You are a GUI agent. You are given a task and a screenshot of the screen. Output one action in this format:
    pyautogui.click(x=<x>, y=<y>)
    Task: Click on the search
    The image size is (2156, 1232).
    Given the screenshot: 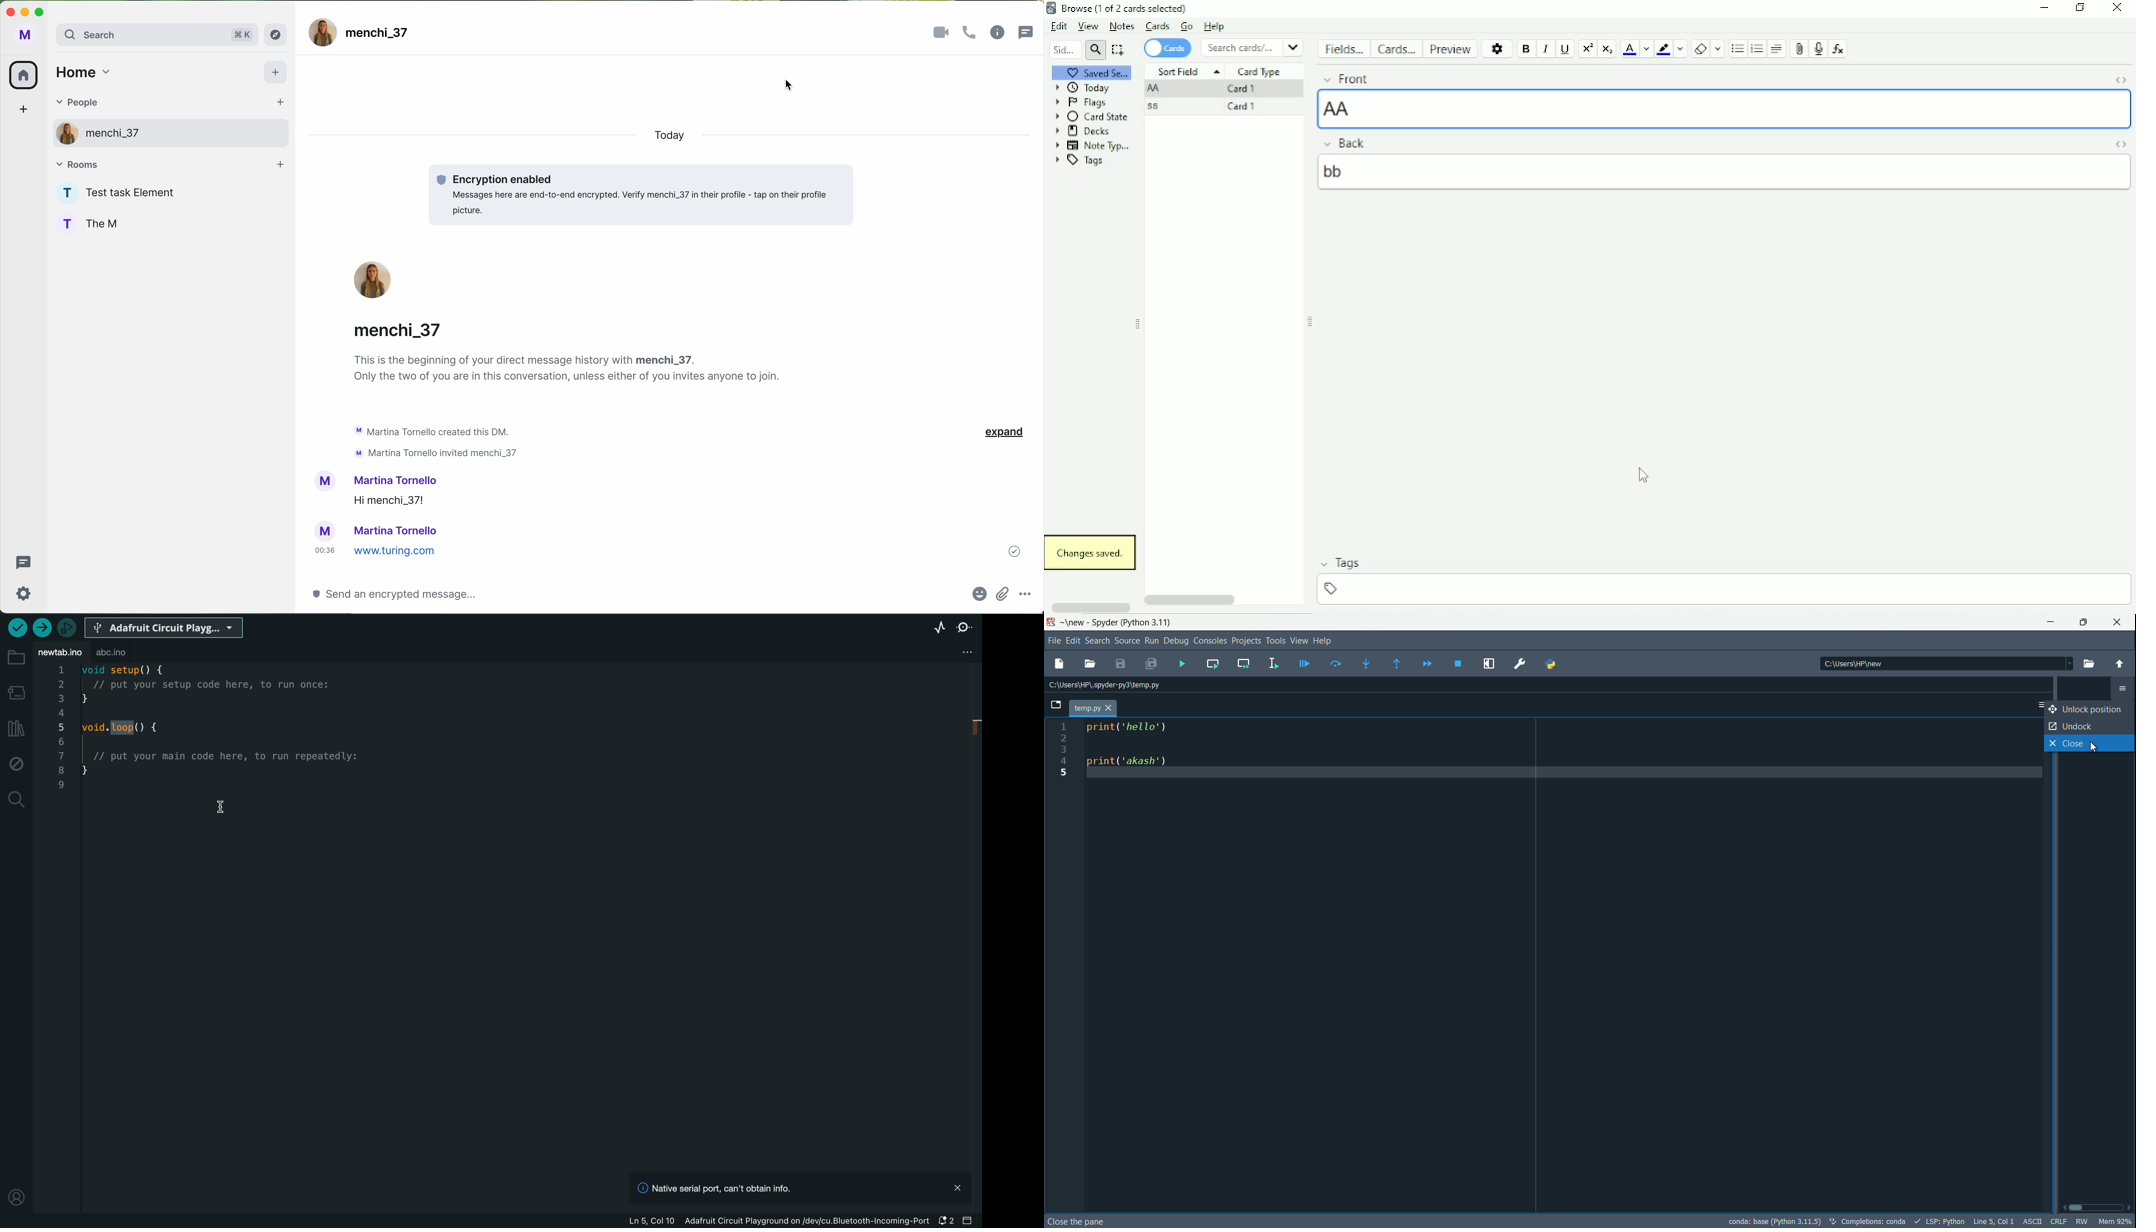 What is the action you would take?
    pyautogui.click(x=16, y=800)
    